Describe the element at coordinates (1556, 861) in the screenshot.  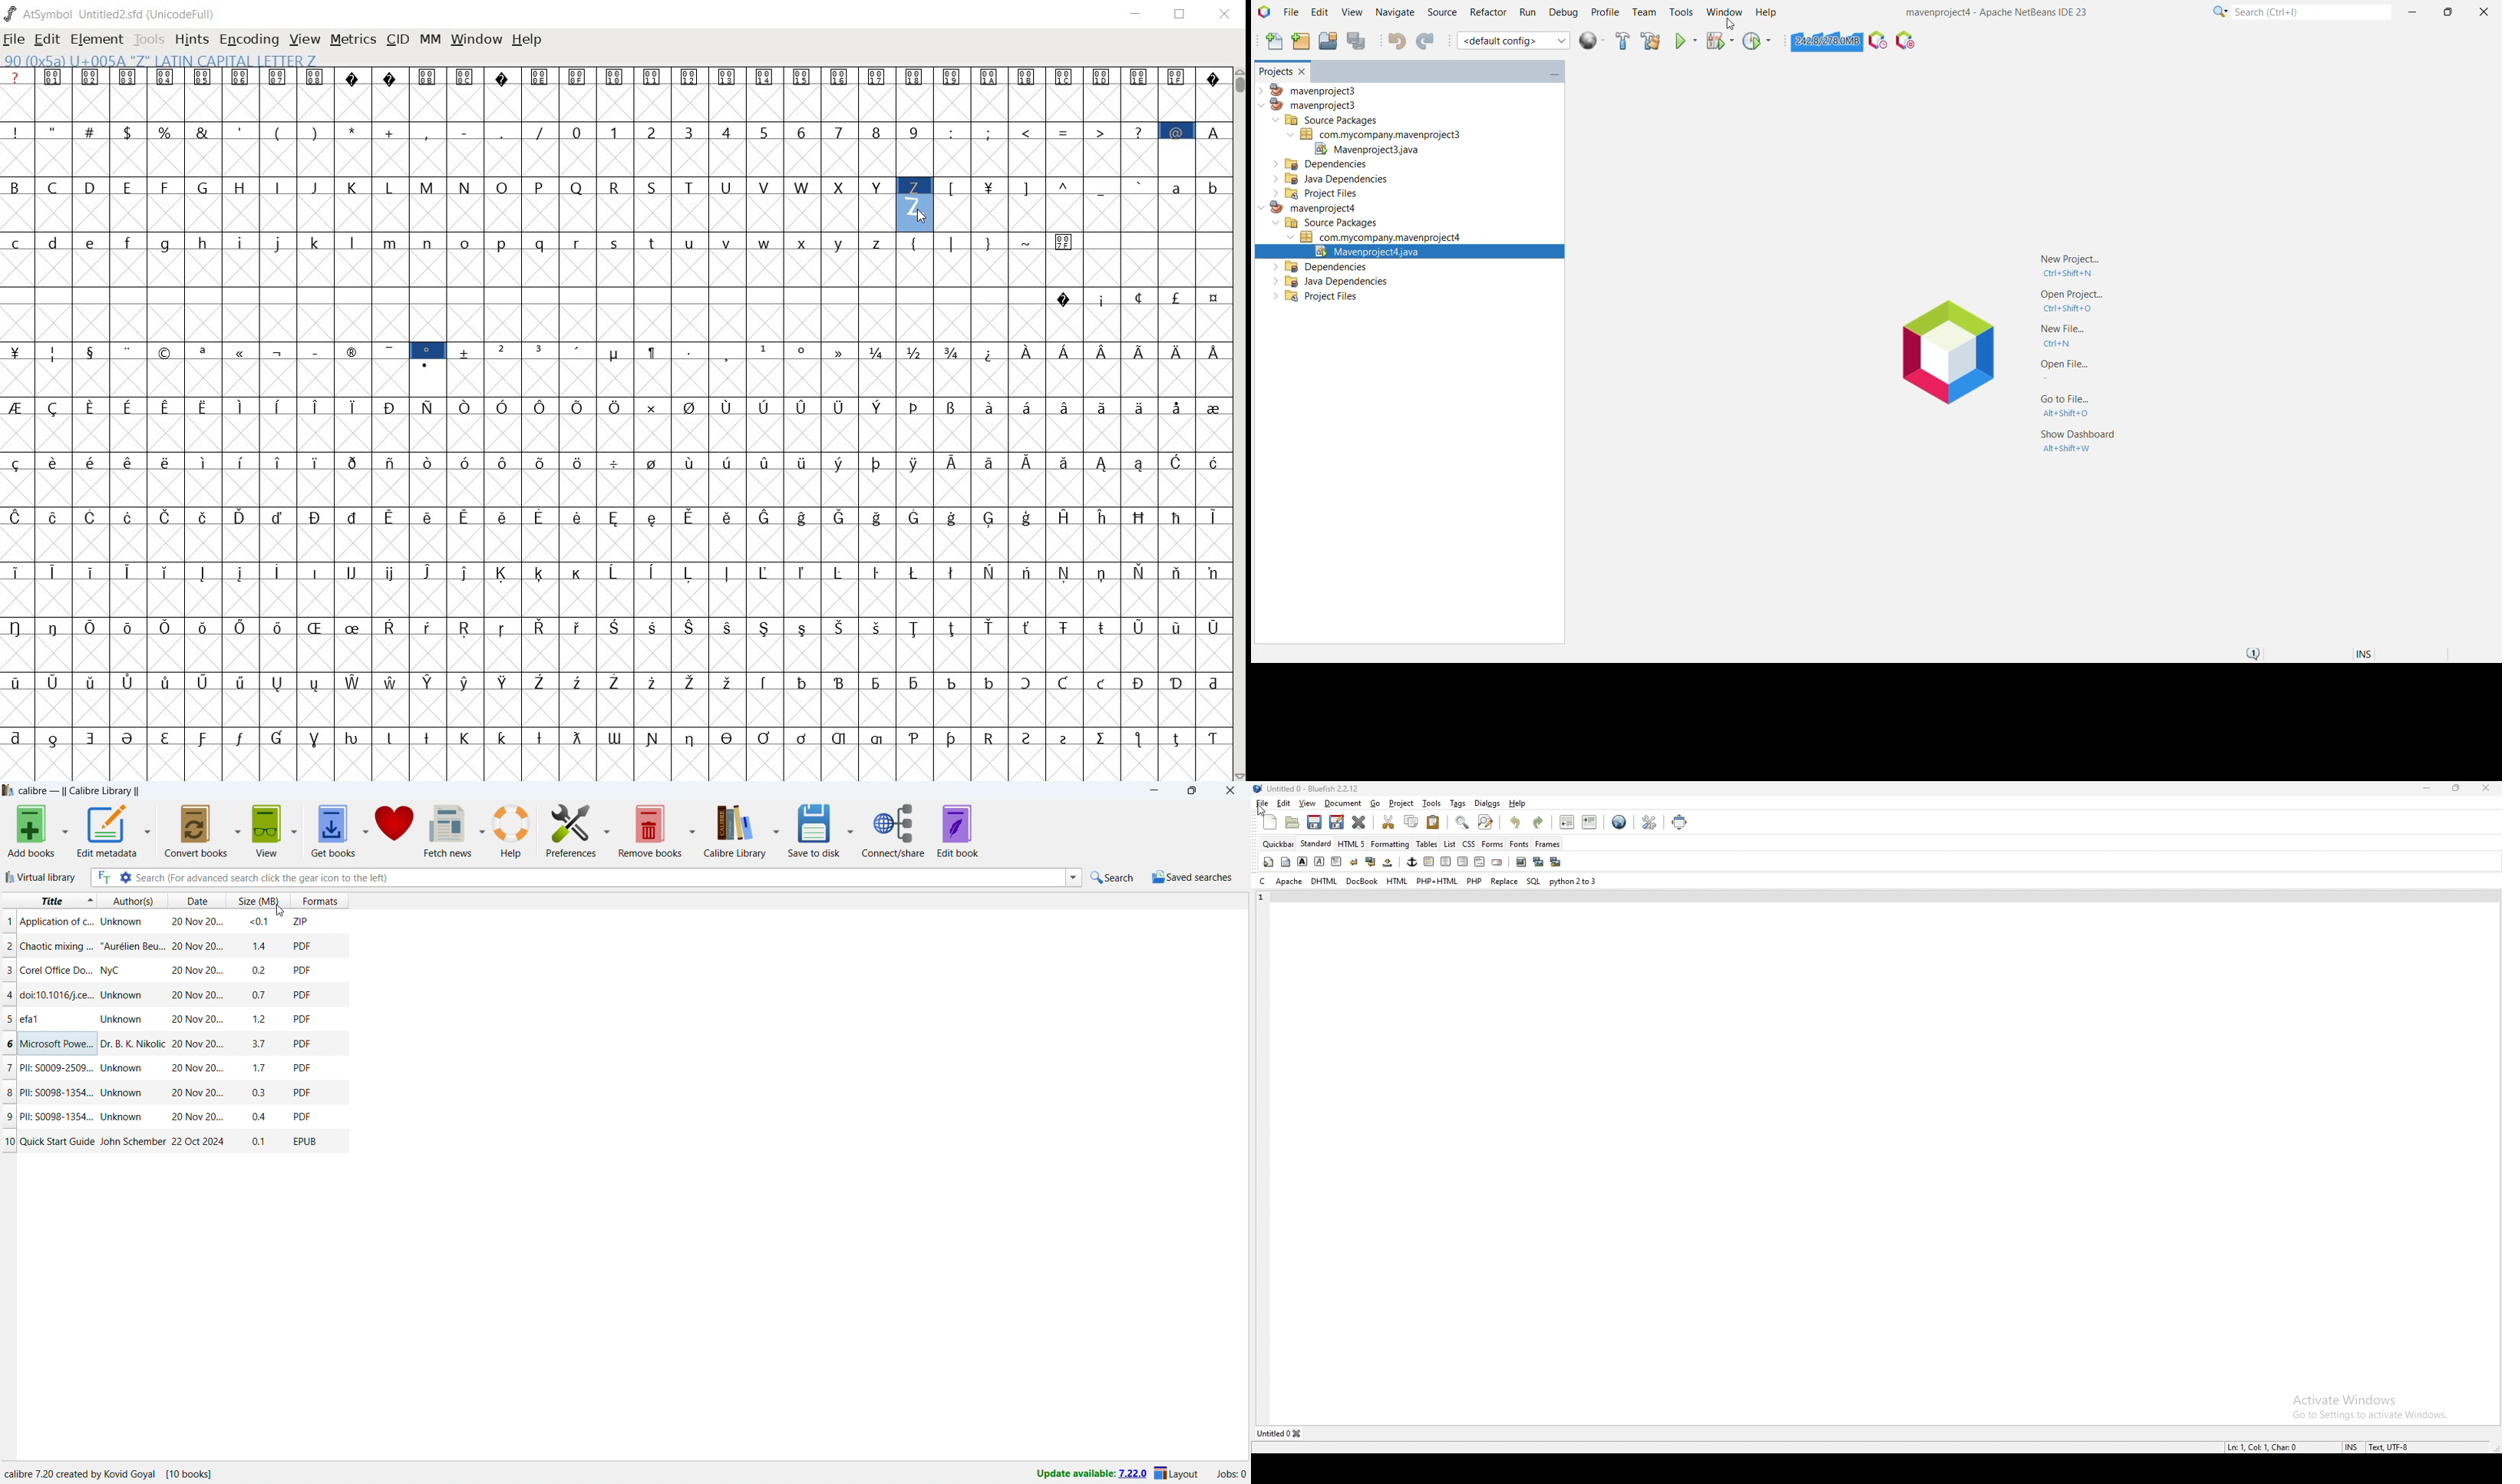
I see `multi thumbnail` at that location.